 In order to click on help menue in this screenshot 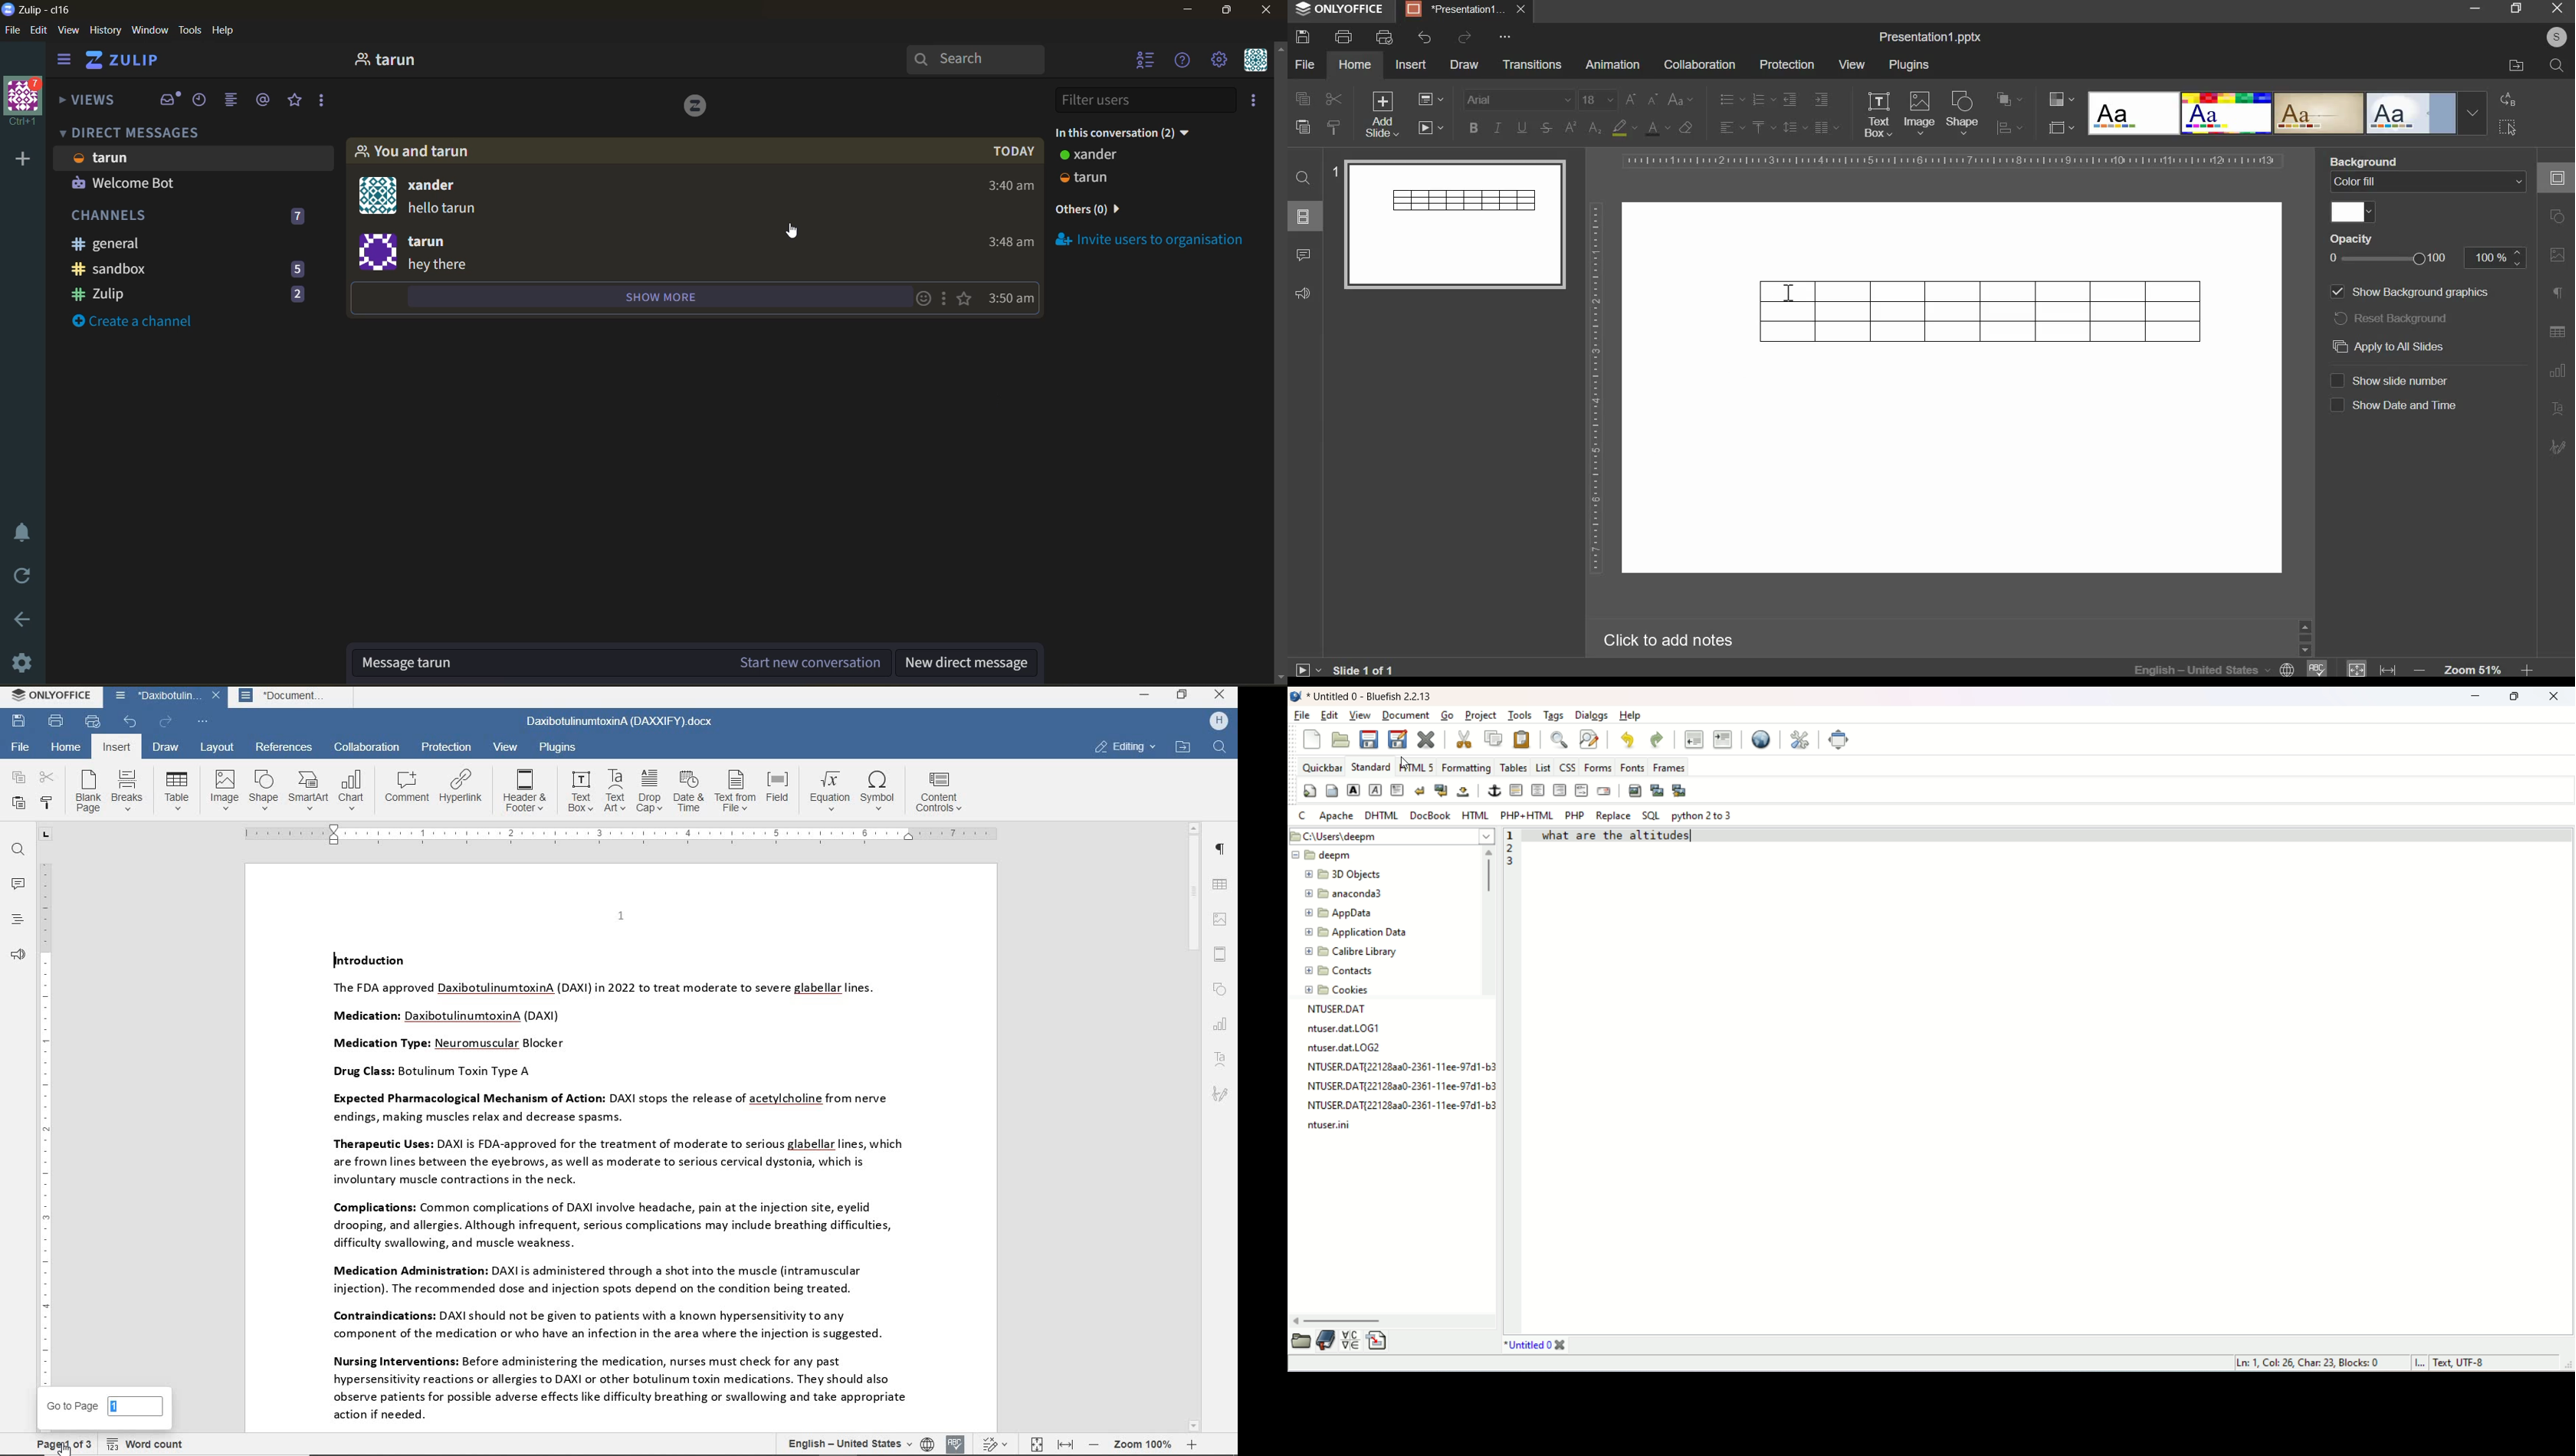, I will do `click(1183, 60)`.